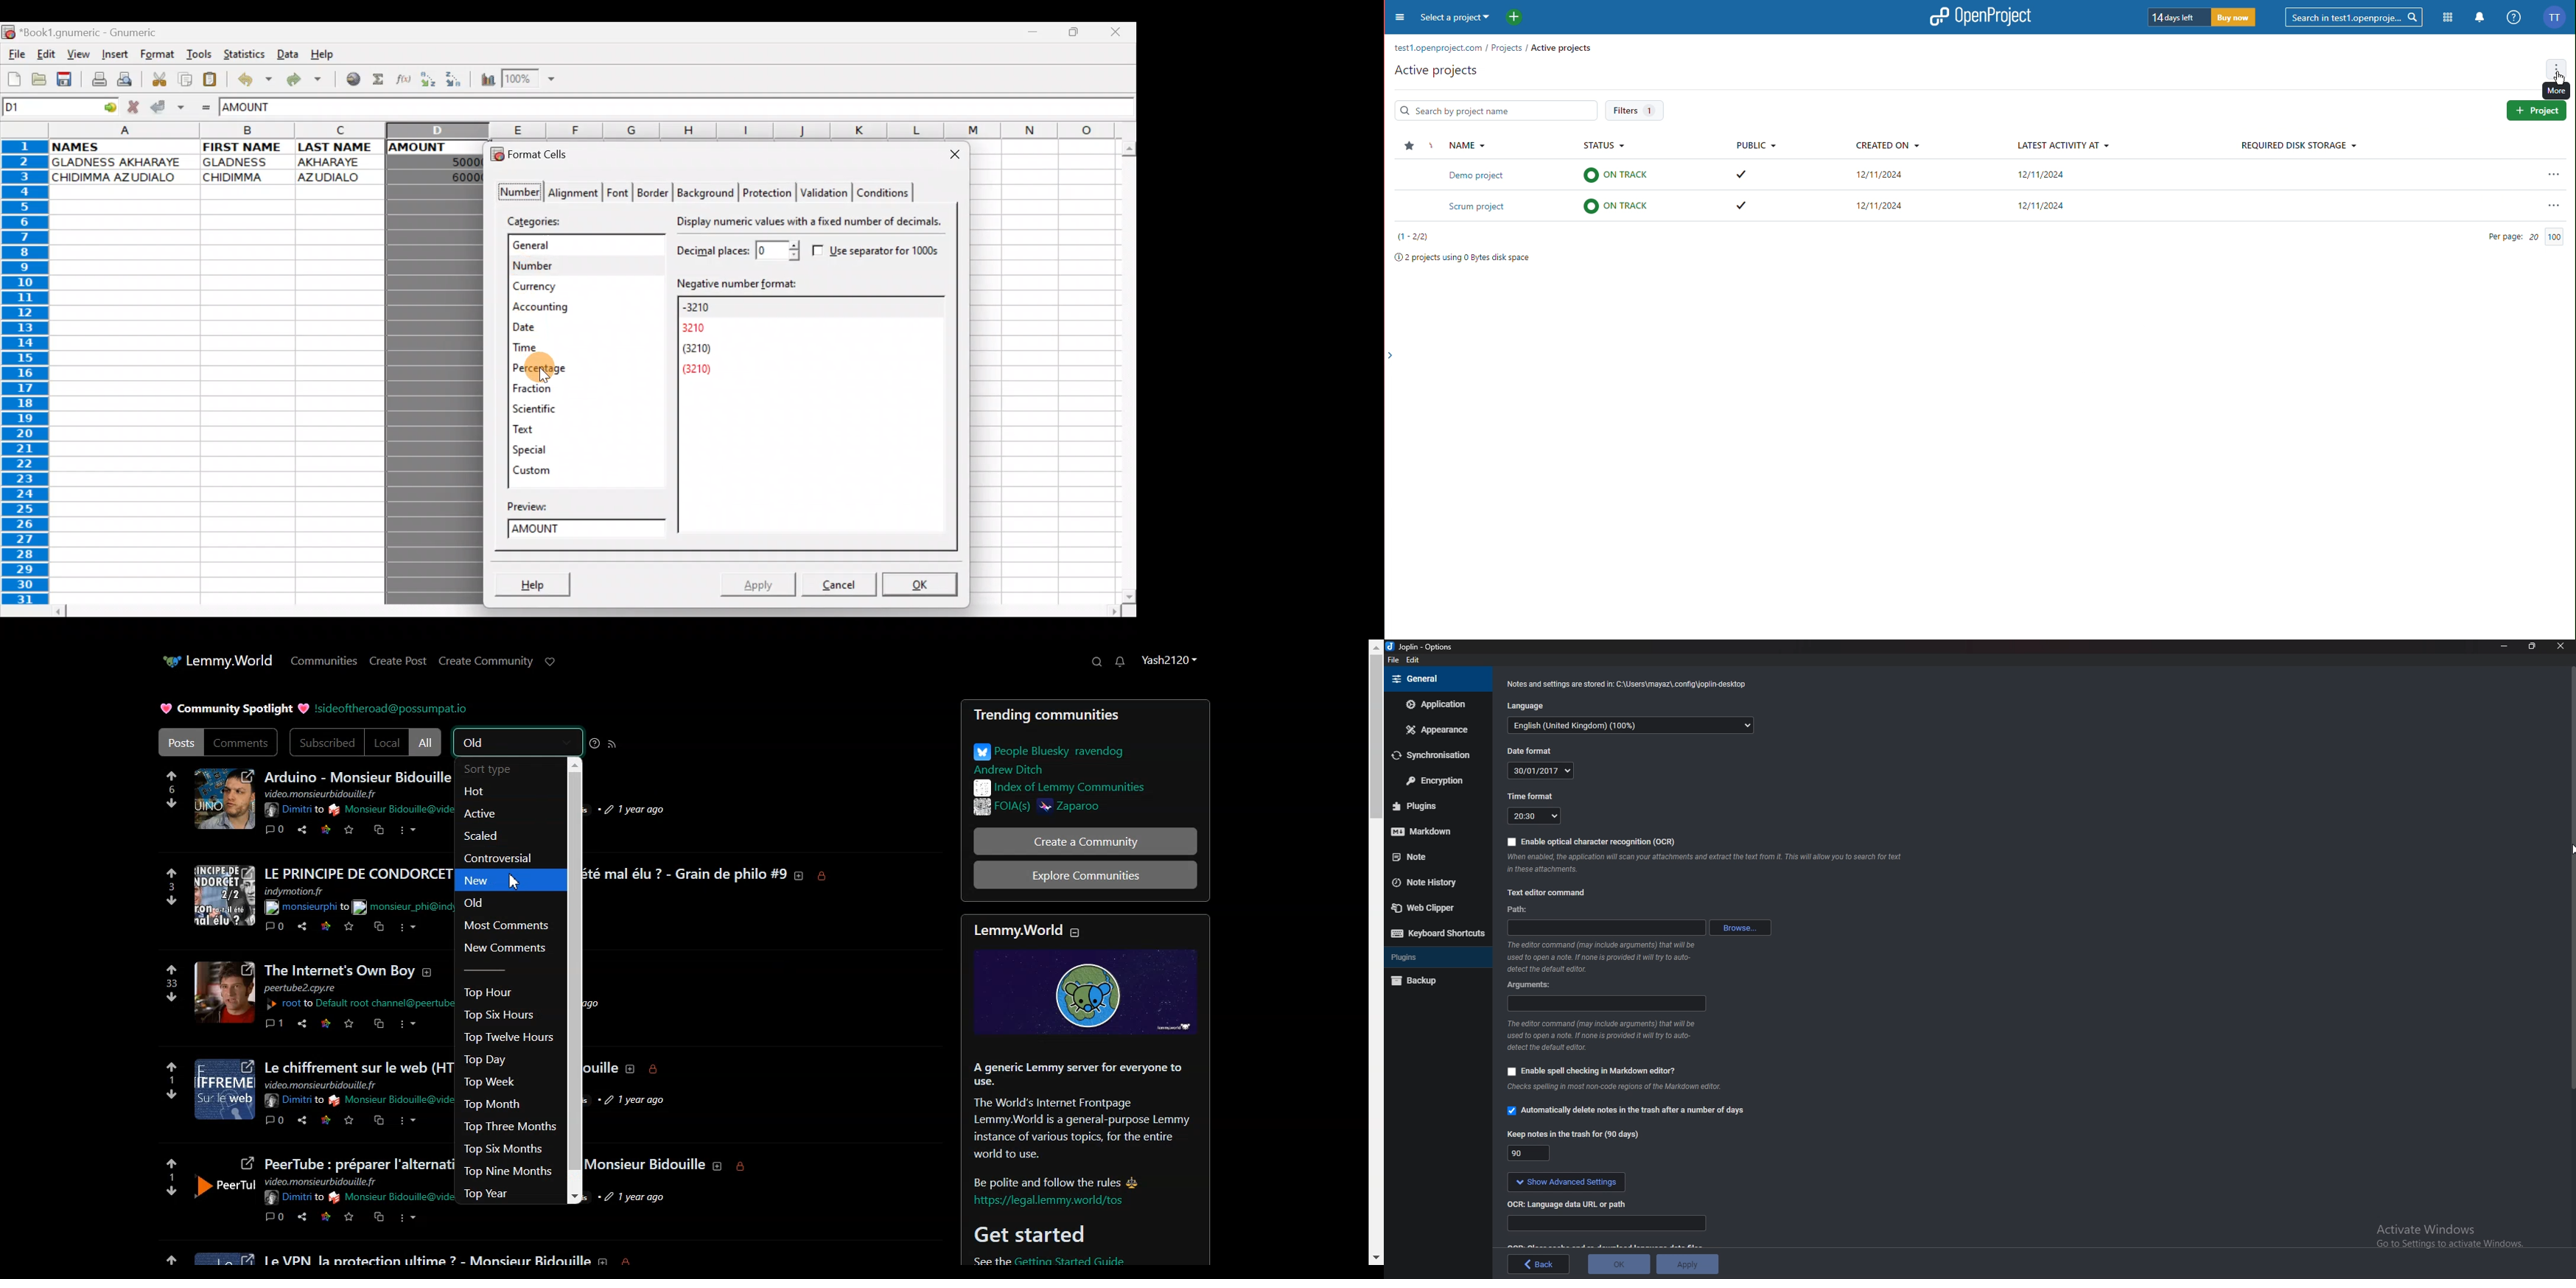 This screenshot has width=2576, height=1288. What do you see at coordinates (827, 876) in the screenshot?
I see `` at bounding box center [827, 876].